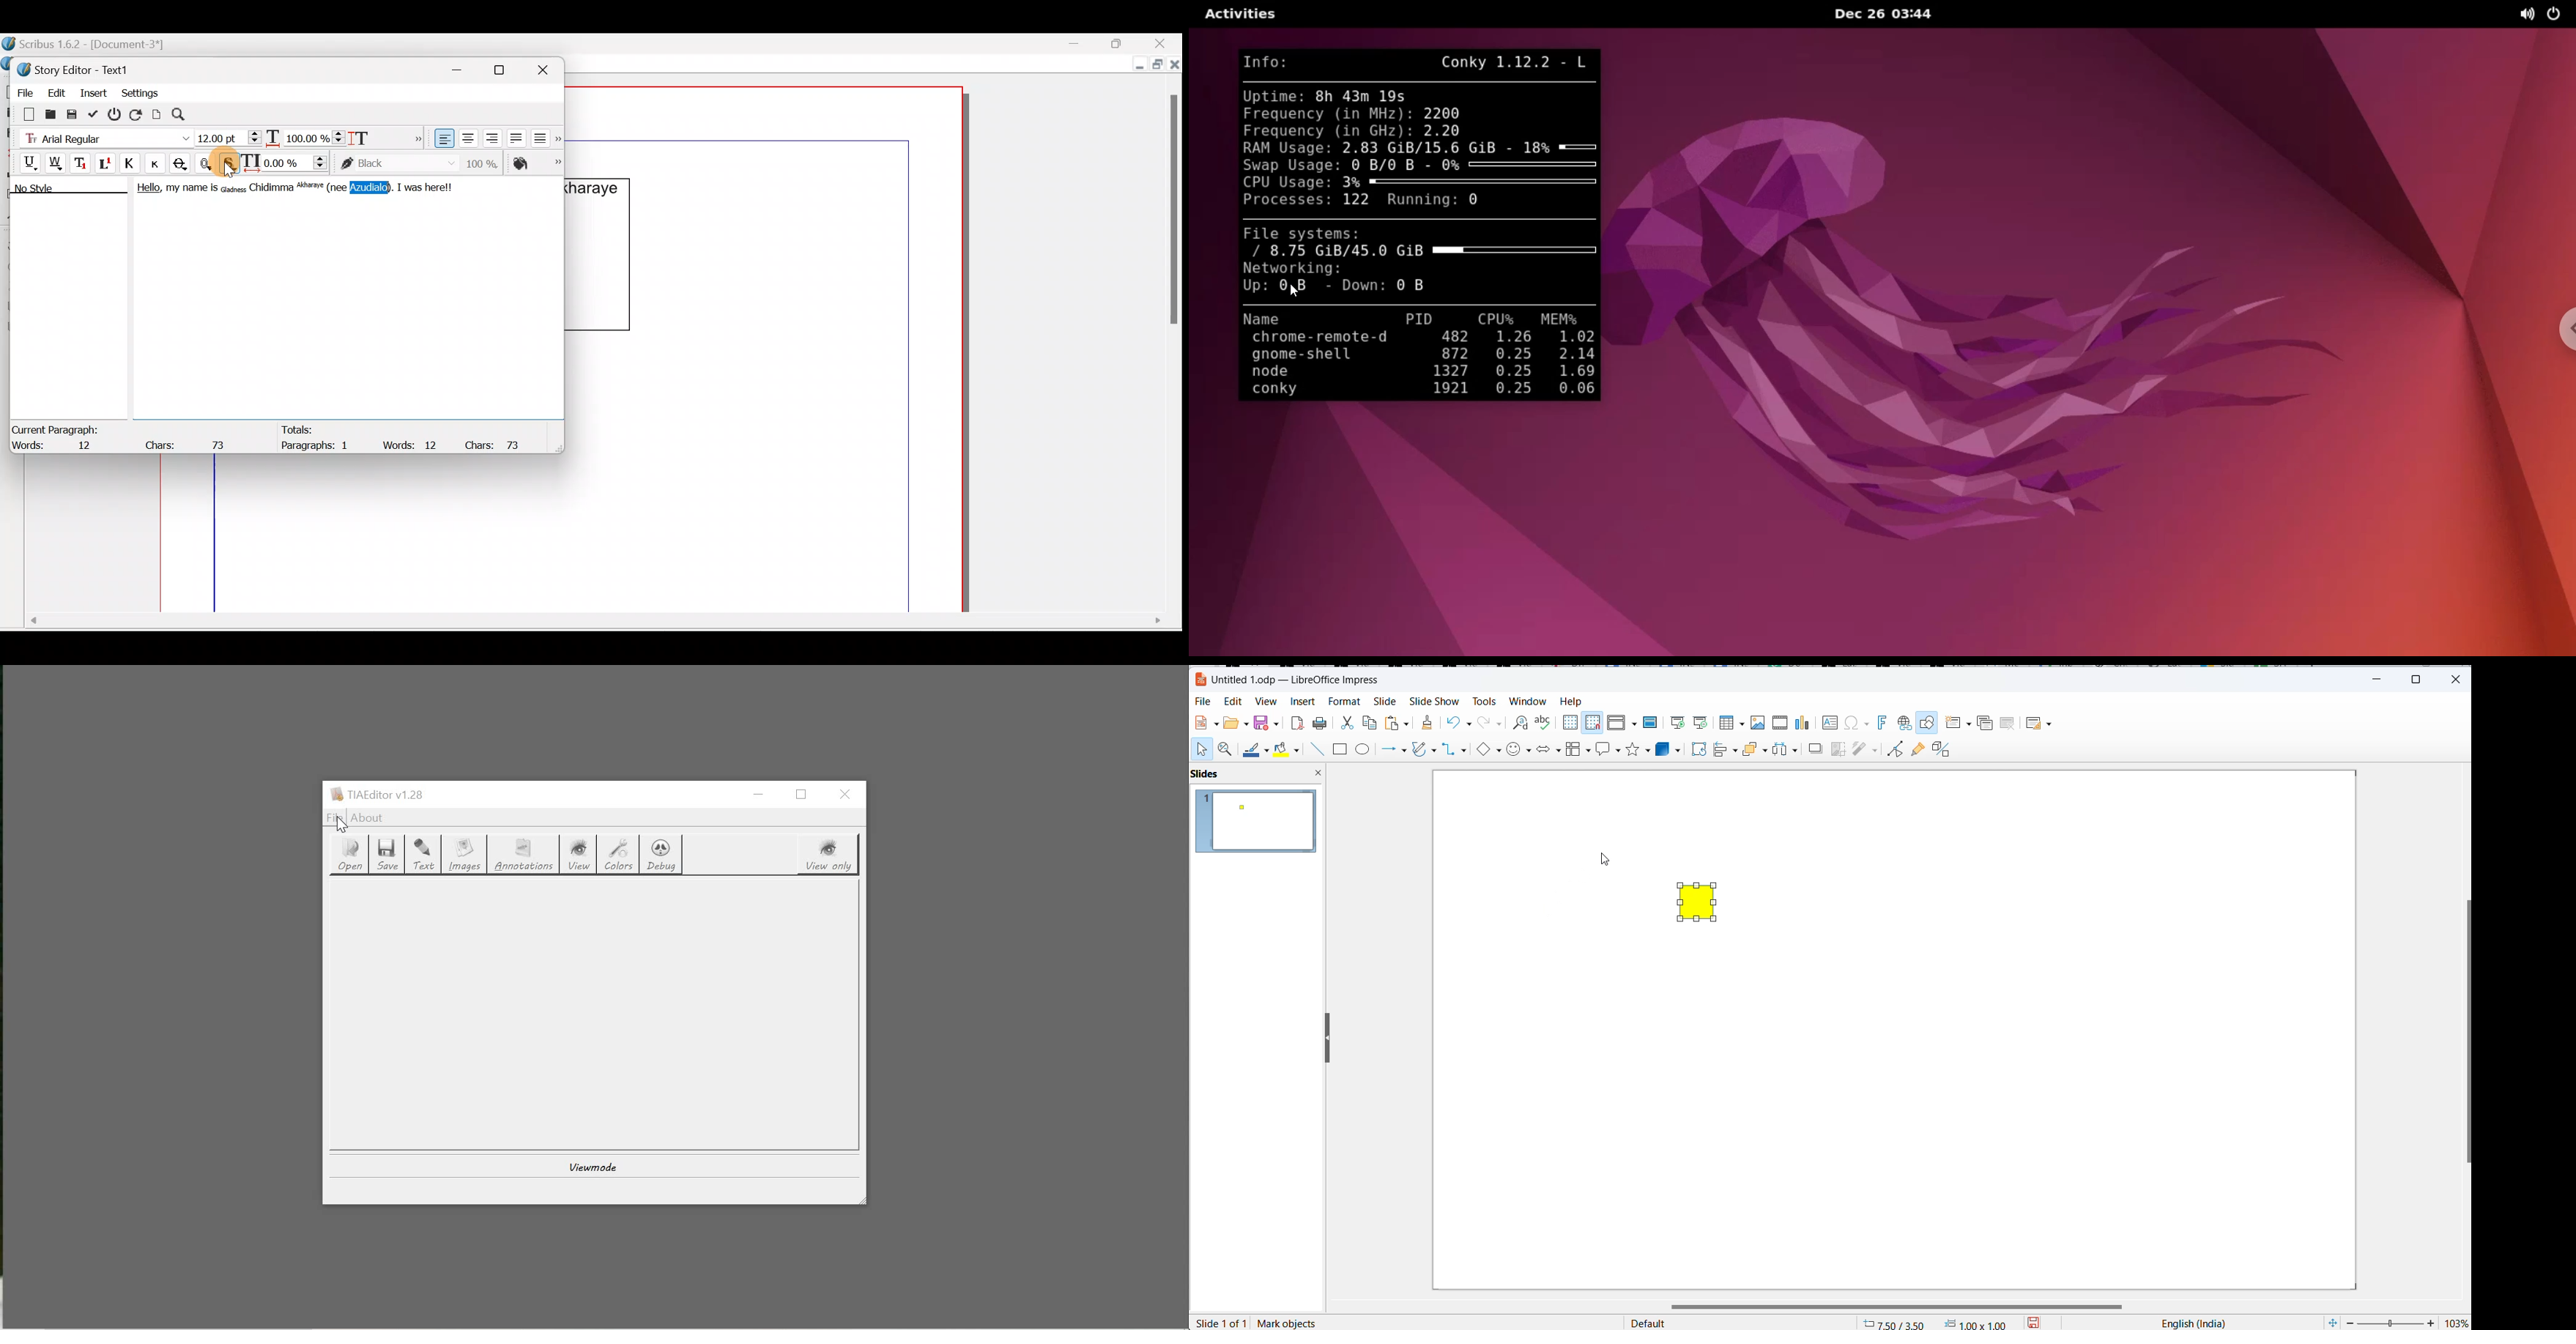  What do you see at coordinates (1083, 44) in the screenshot?
I see `Minimize` at bounding box center [1083, 44].